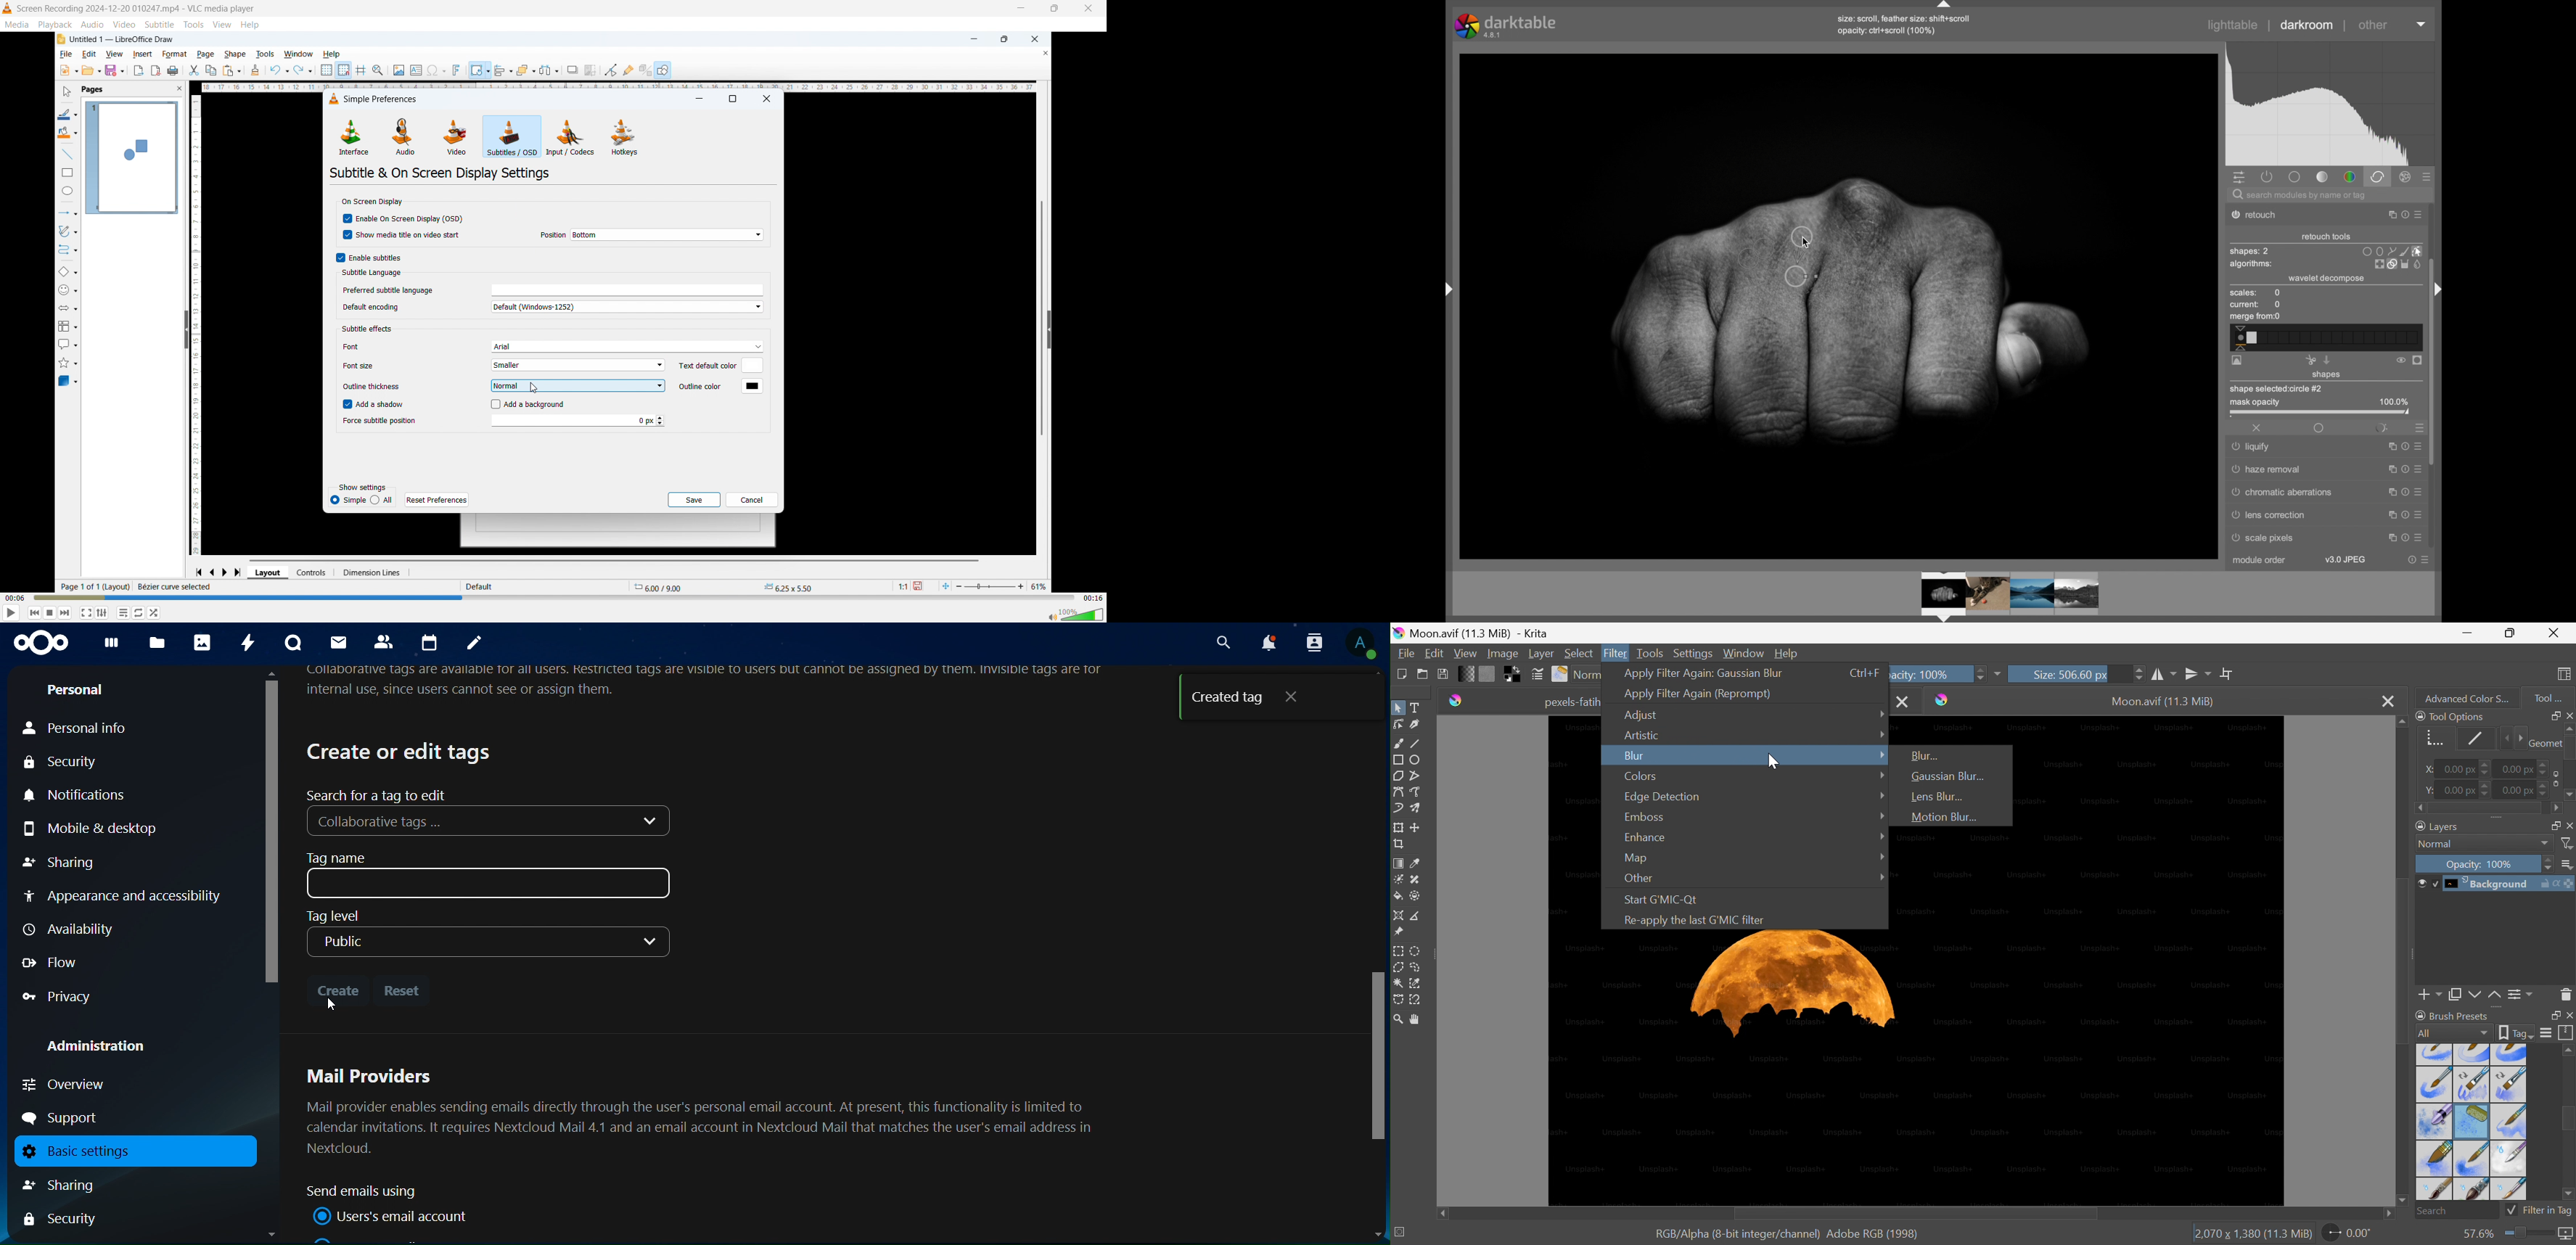 The height and width of the screenshot is (1260, 2576). Describe the element at coordinates (1414, 861) in the screenshot. I see `Sample a color from the image or current layer` at that location.